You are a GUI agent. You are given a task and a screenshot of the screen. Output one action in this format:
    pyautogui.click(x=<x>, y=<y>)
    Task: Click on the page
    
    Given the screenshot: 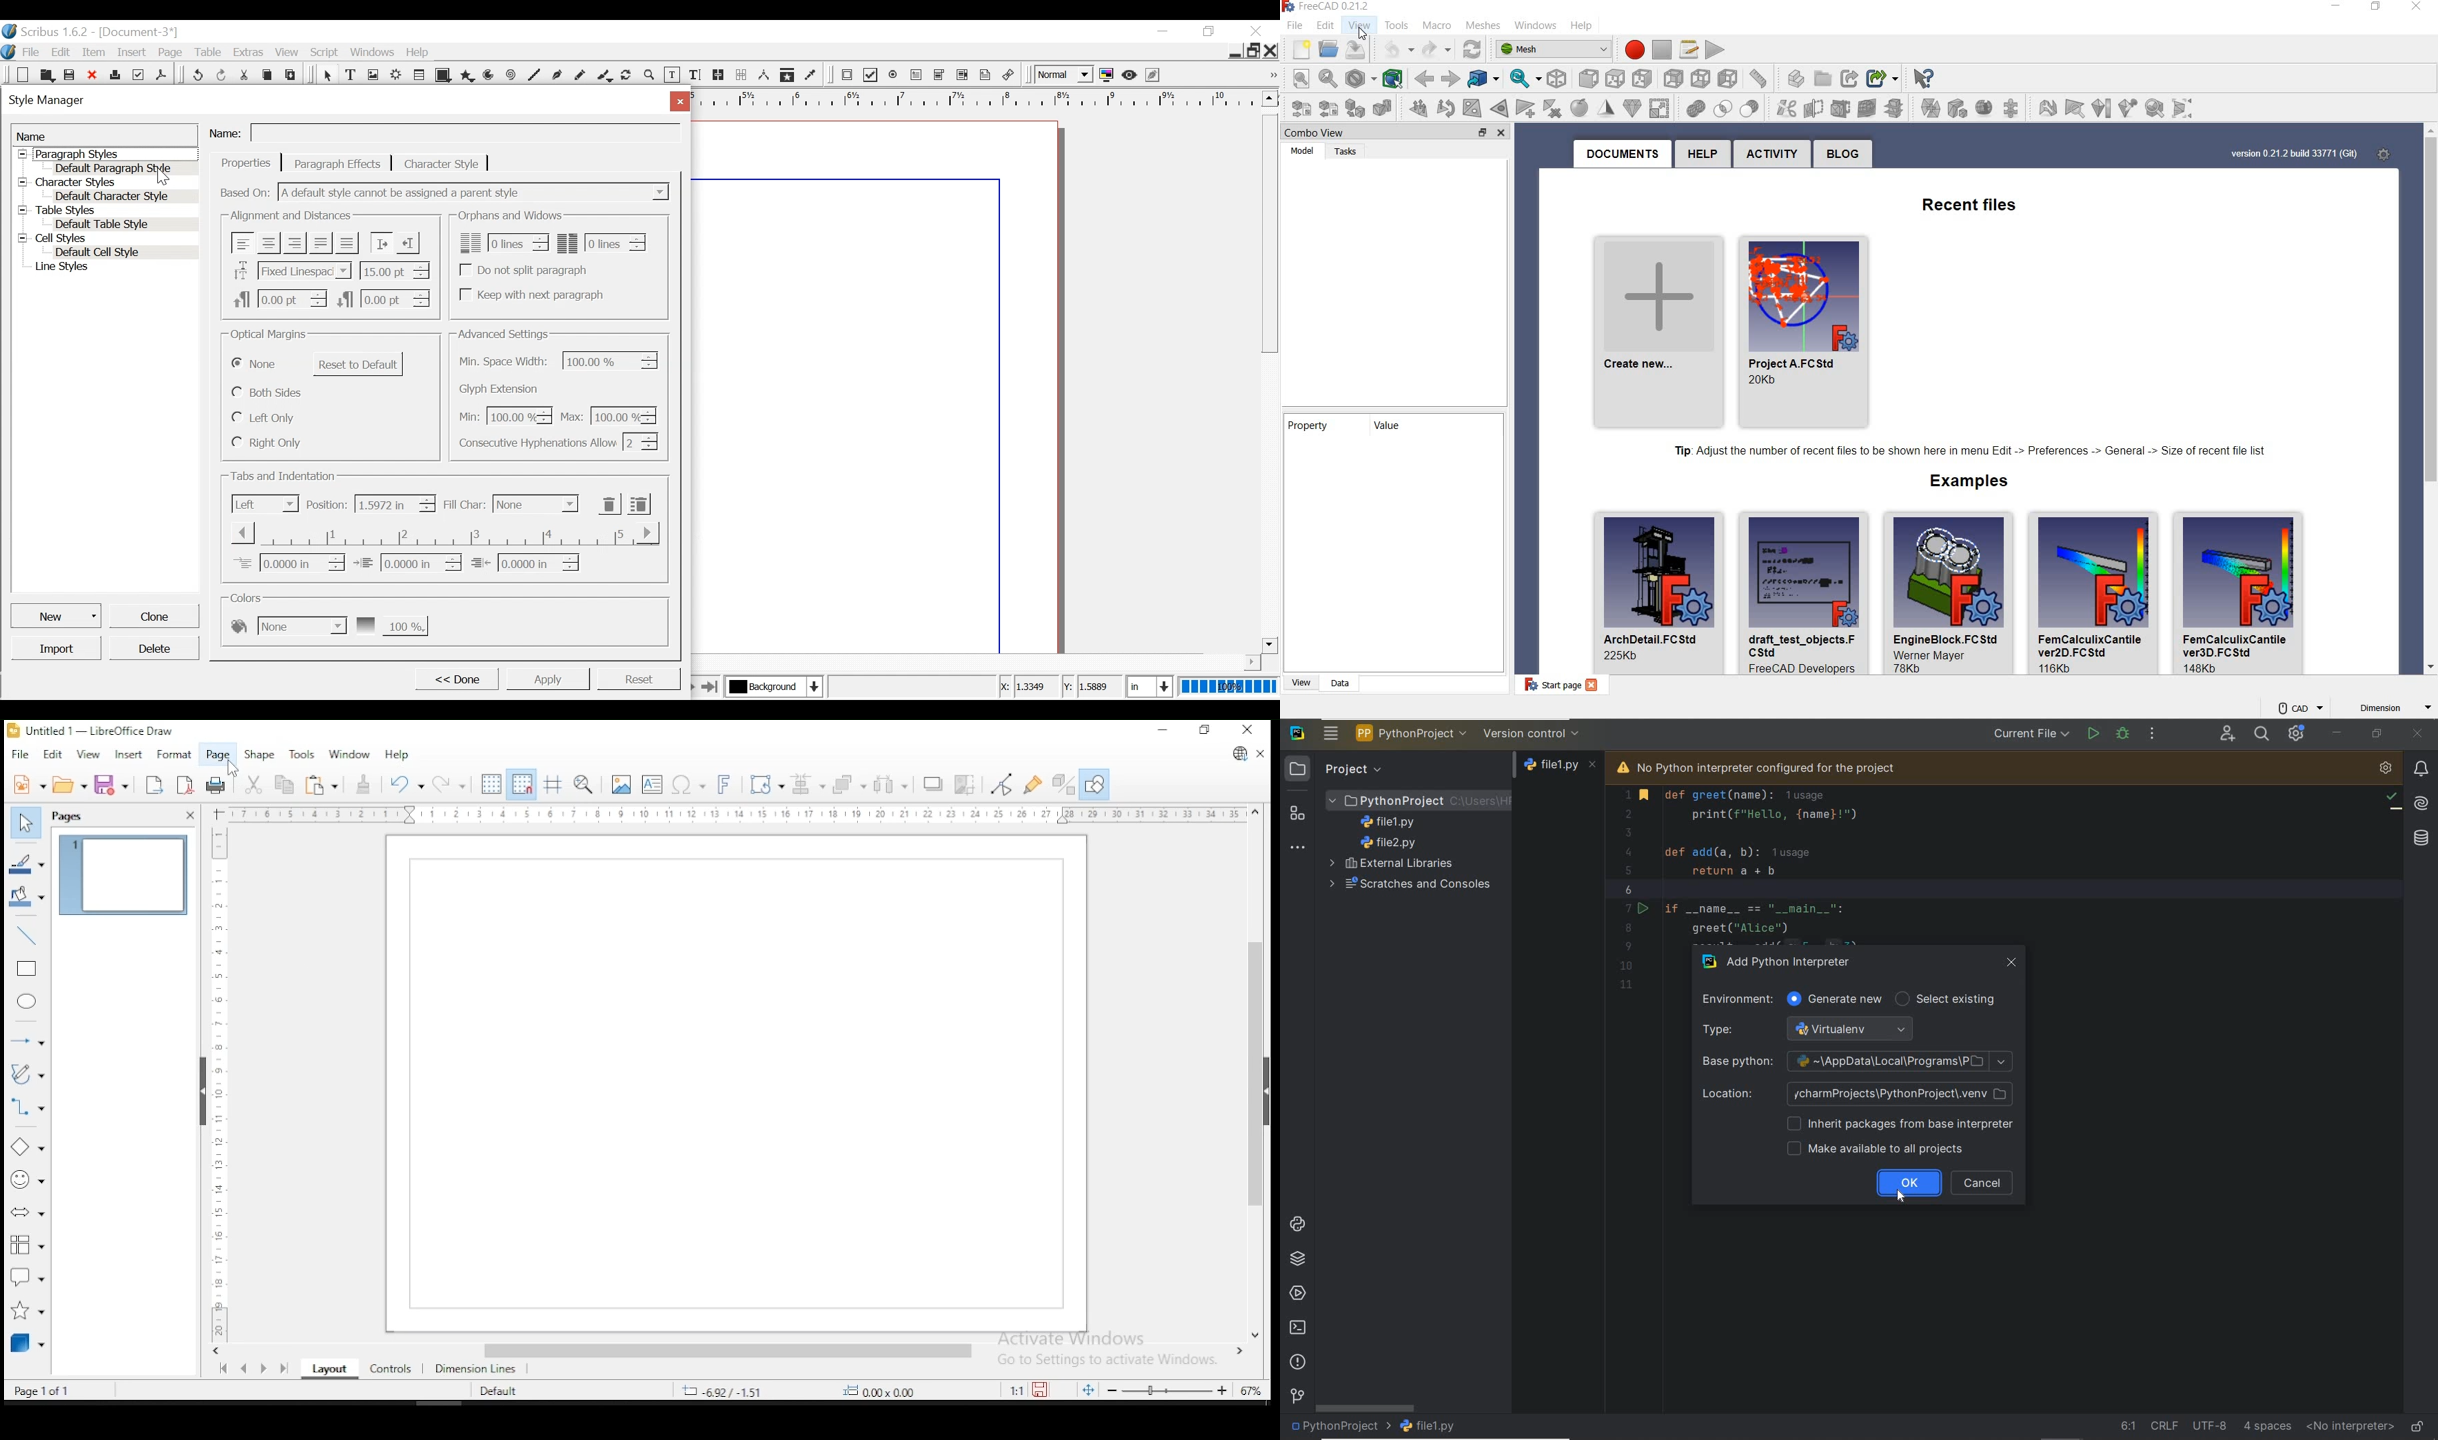 What is the action you would take?
    pyautogui.click(x=219, y=757)
    